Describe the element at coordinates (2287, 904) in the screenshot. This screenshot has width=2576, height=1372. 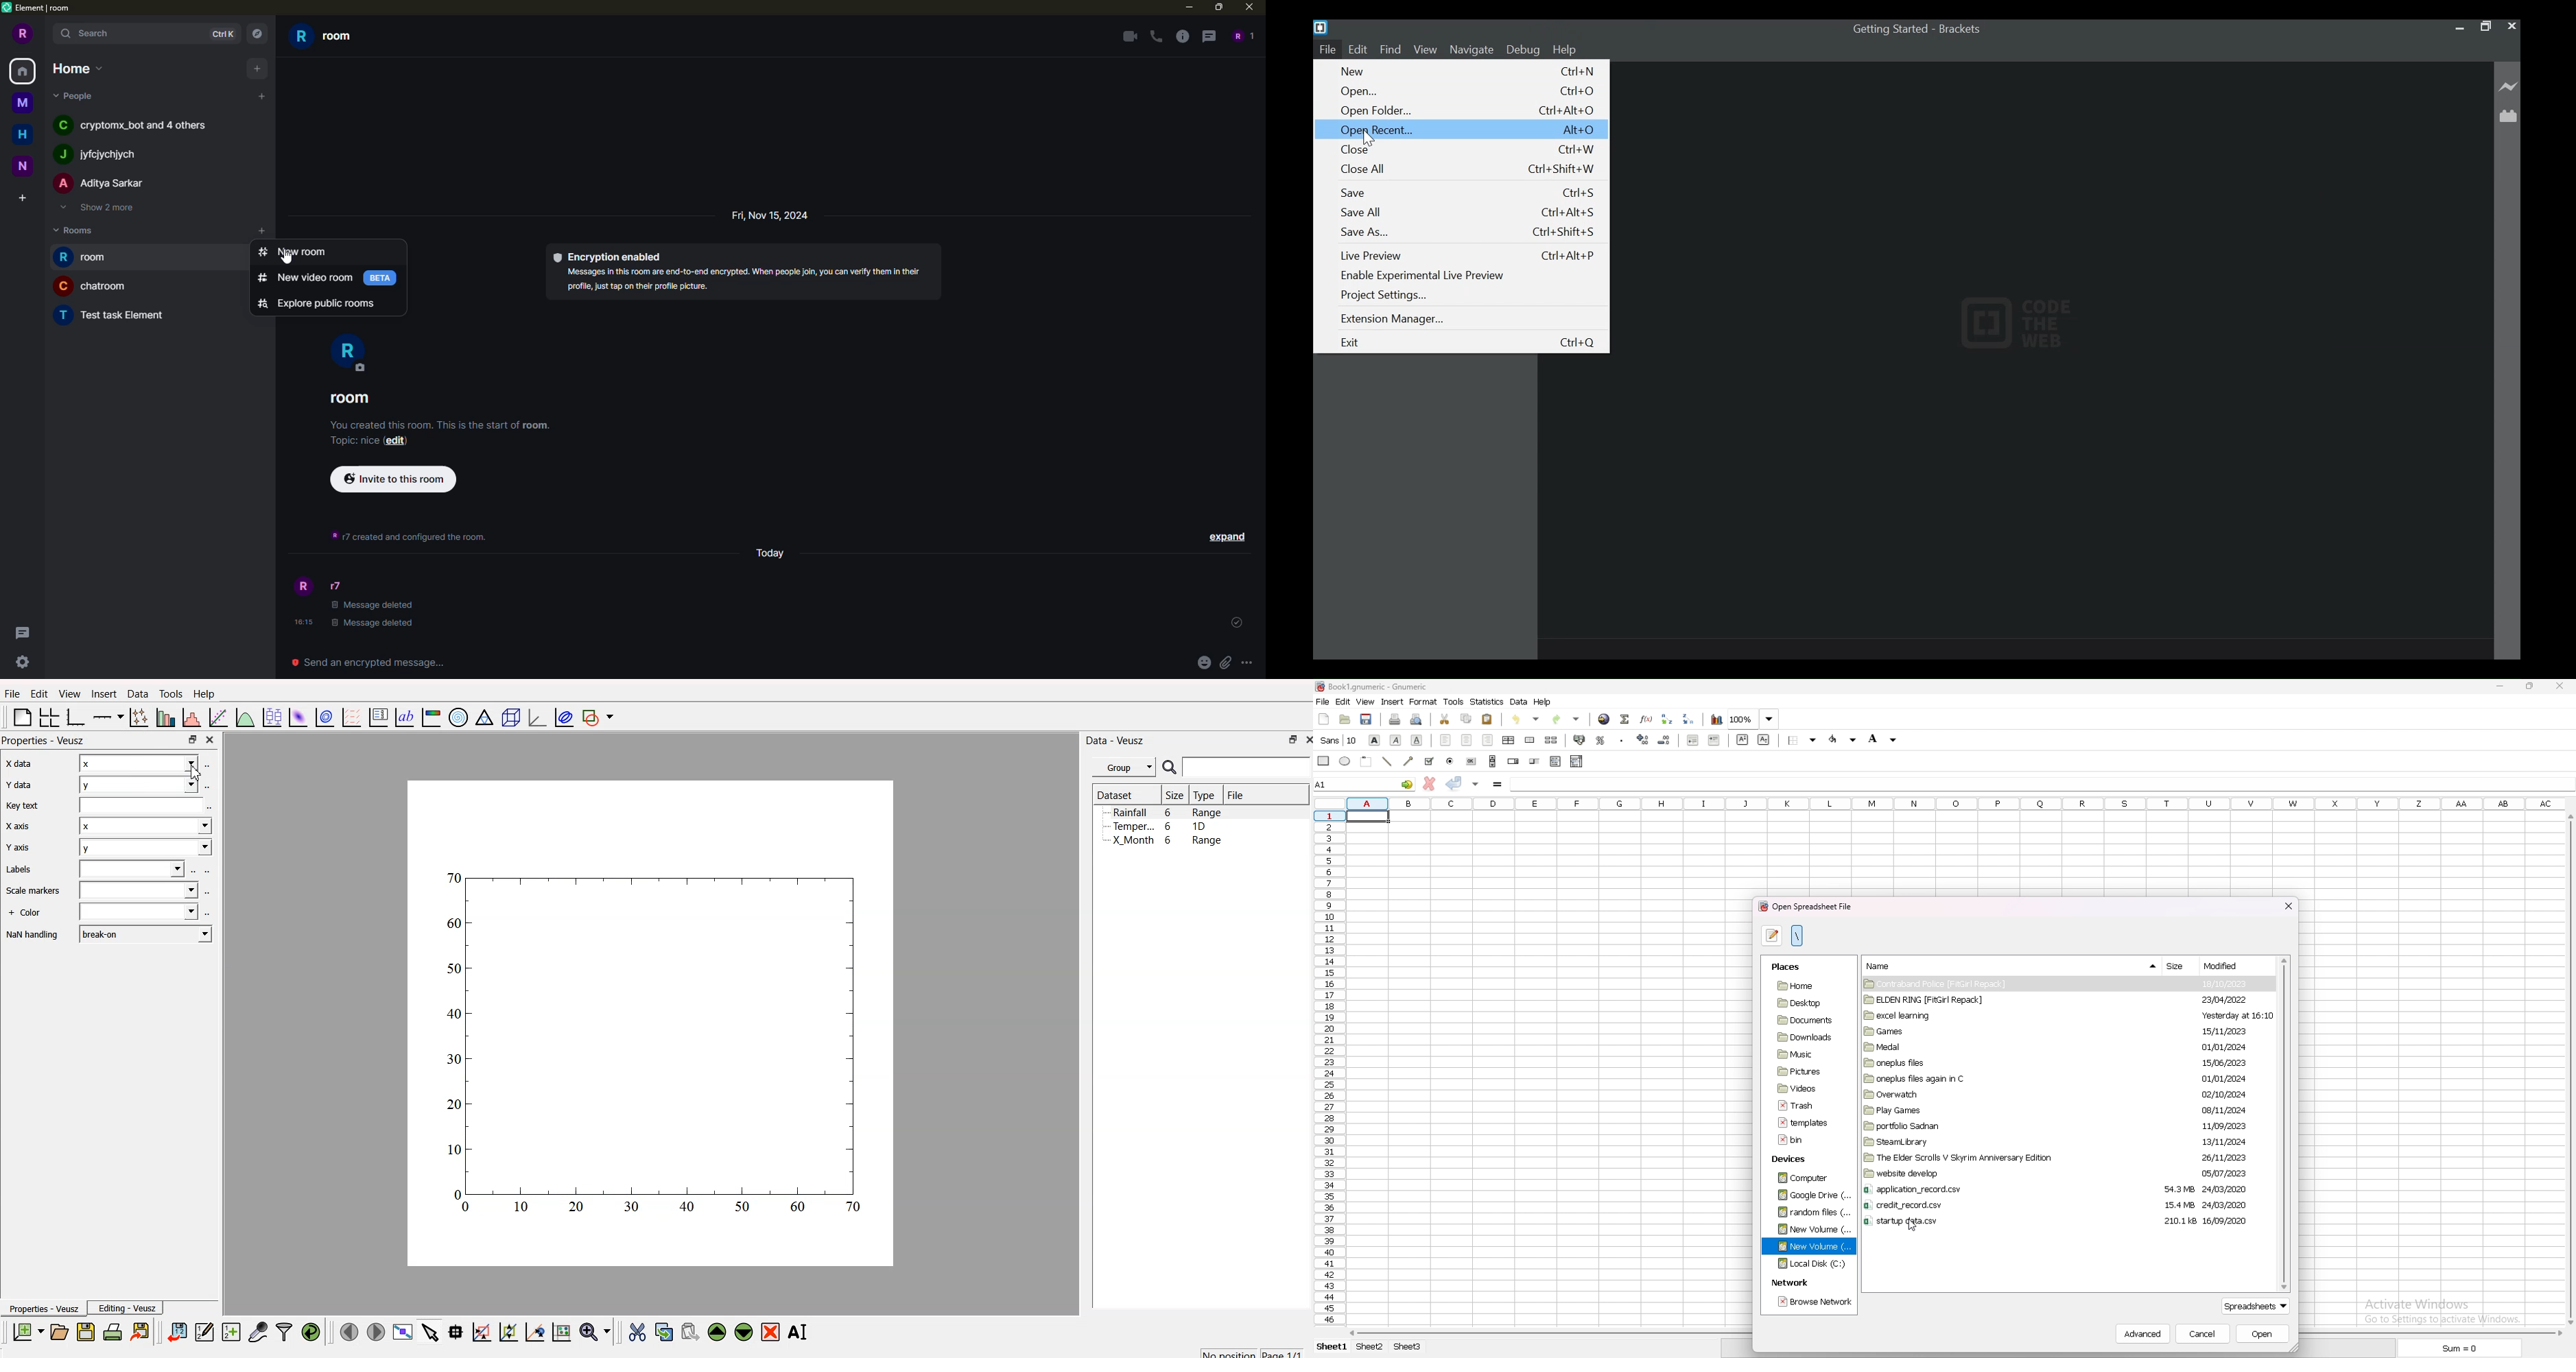
I see `close` at that location.